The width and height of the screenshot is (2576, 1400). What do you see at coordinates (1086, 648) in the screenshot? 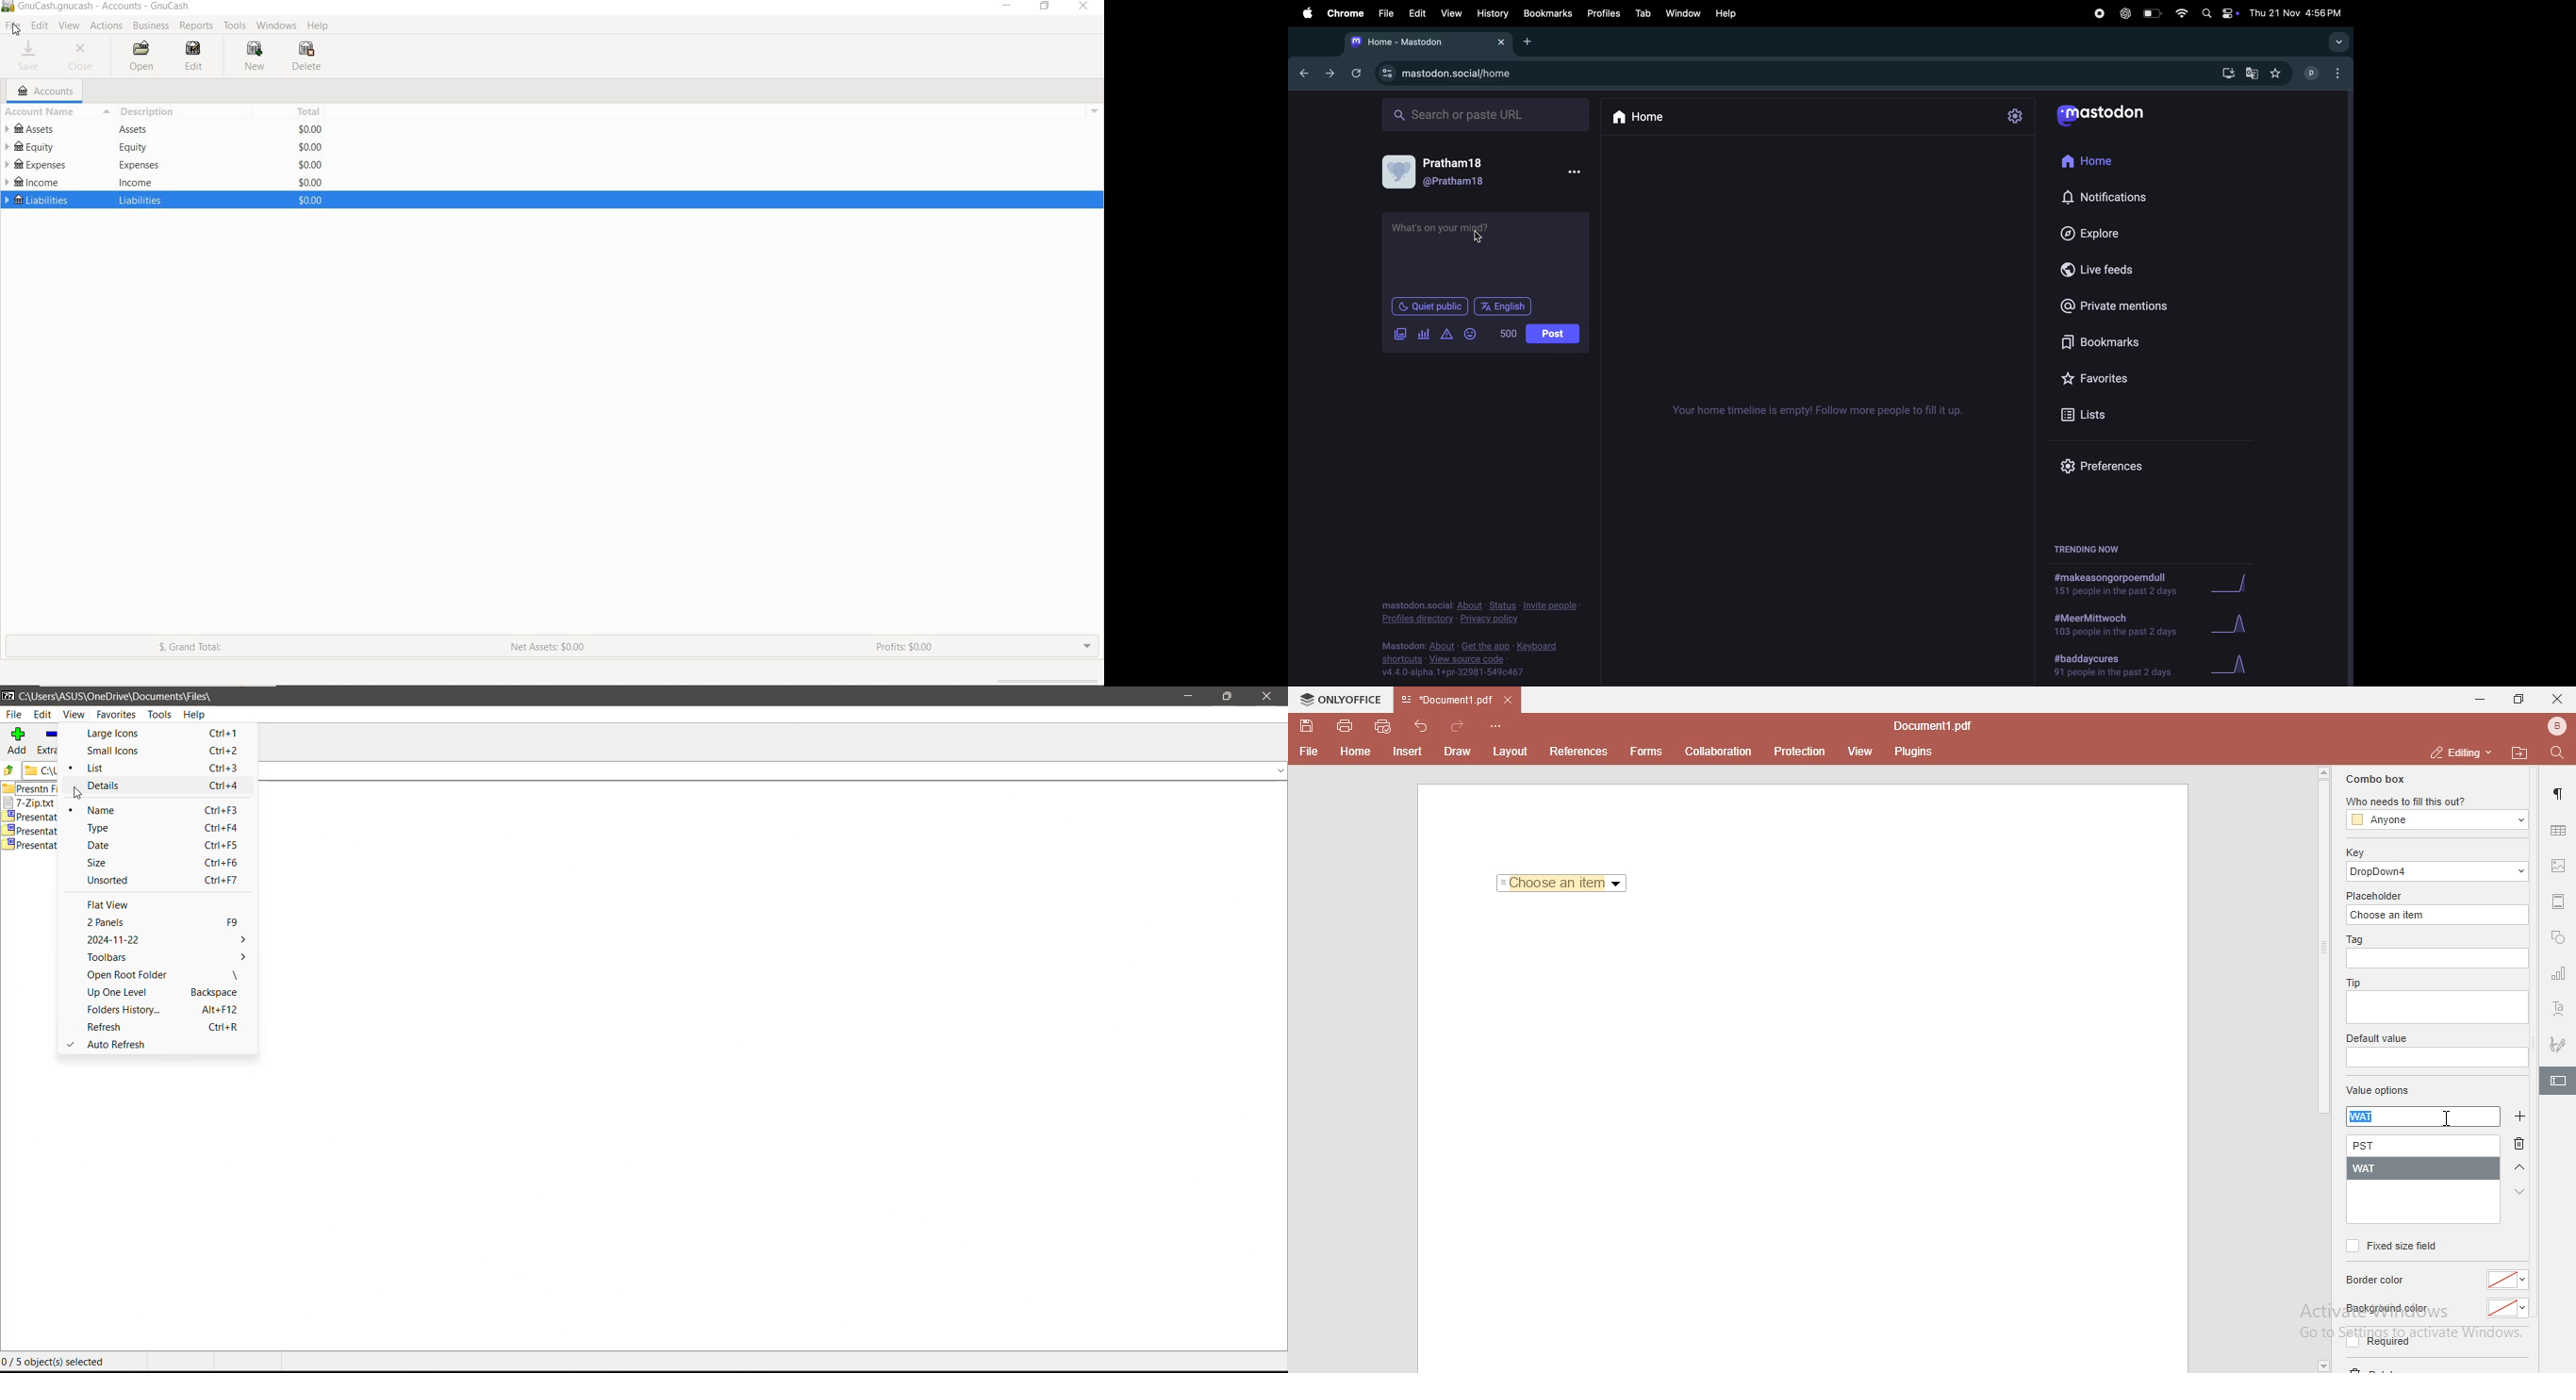
I see `EXPAND` at bounding box center [1086, 648].